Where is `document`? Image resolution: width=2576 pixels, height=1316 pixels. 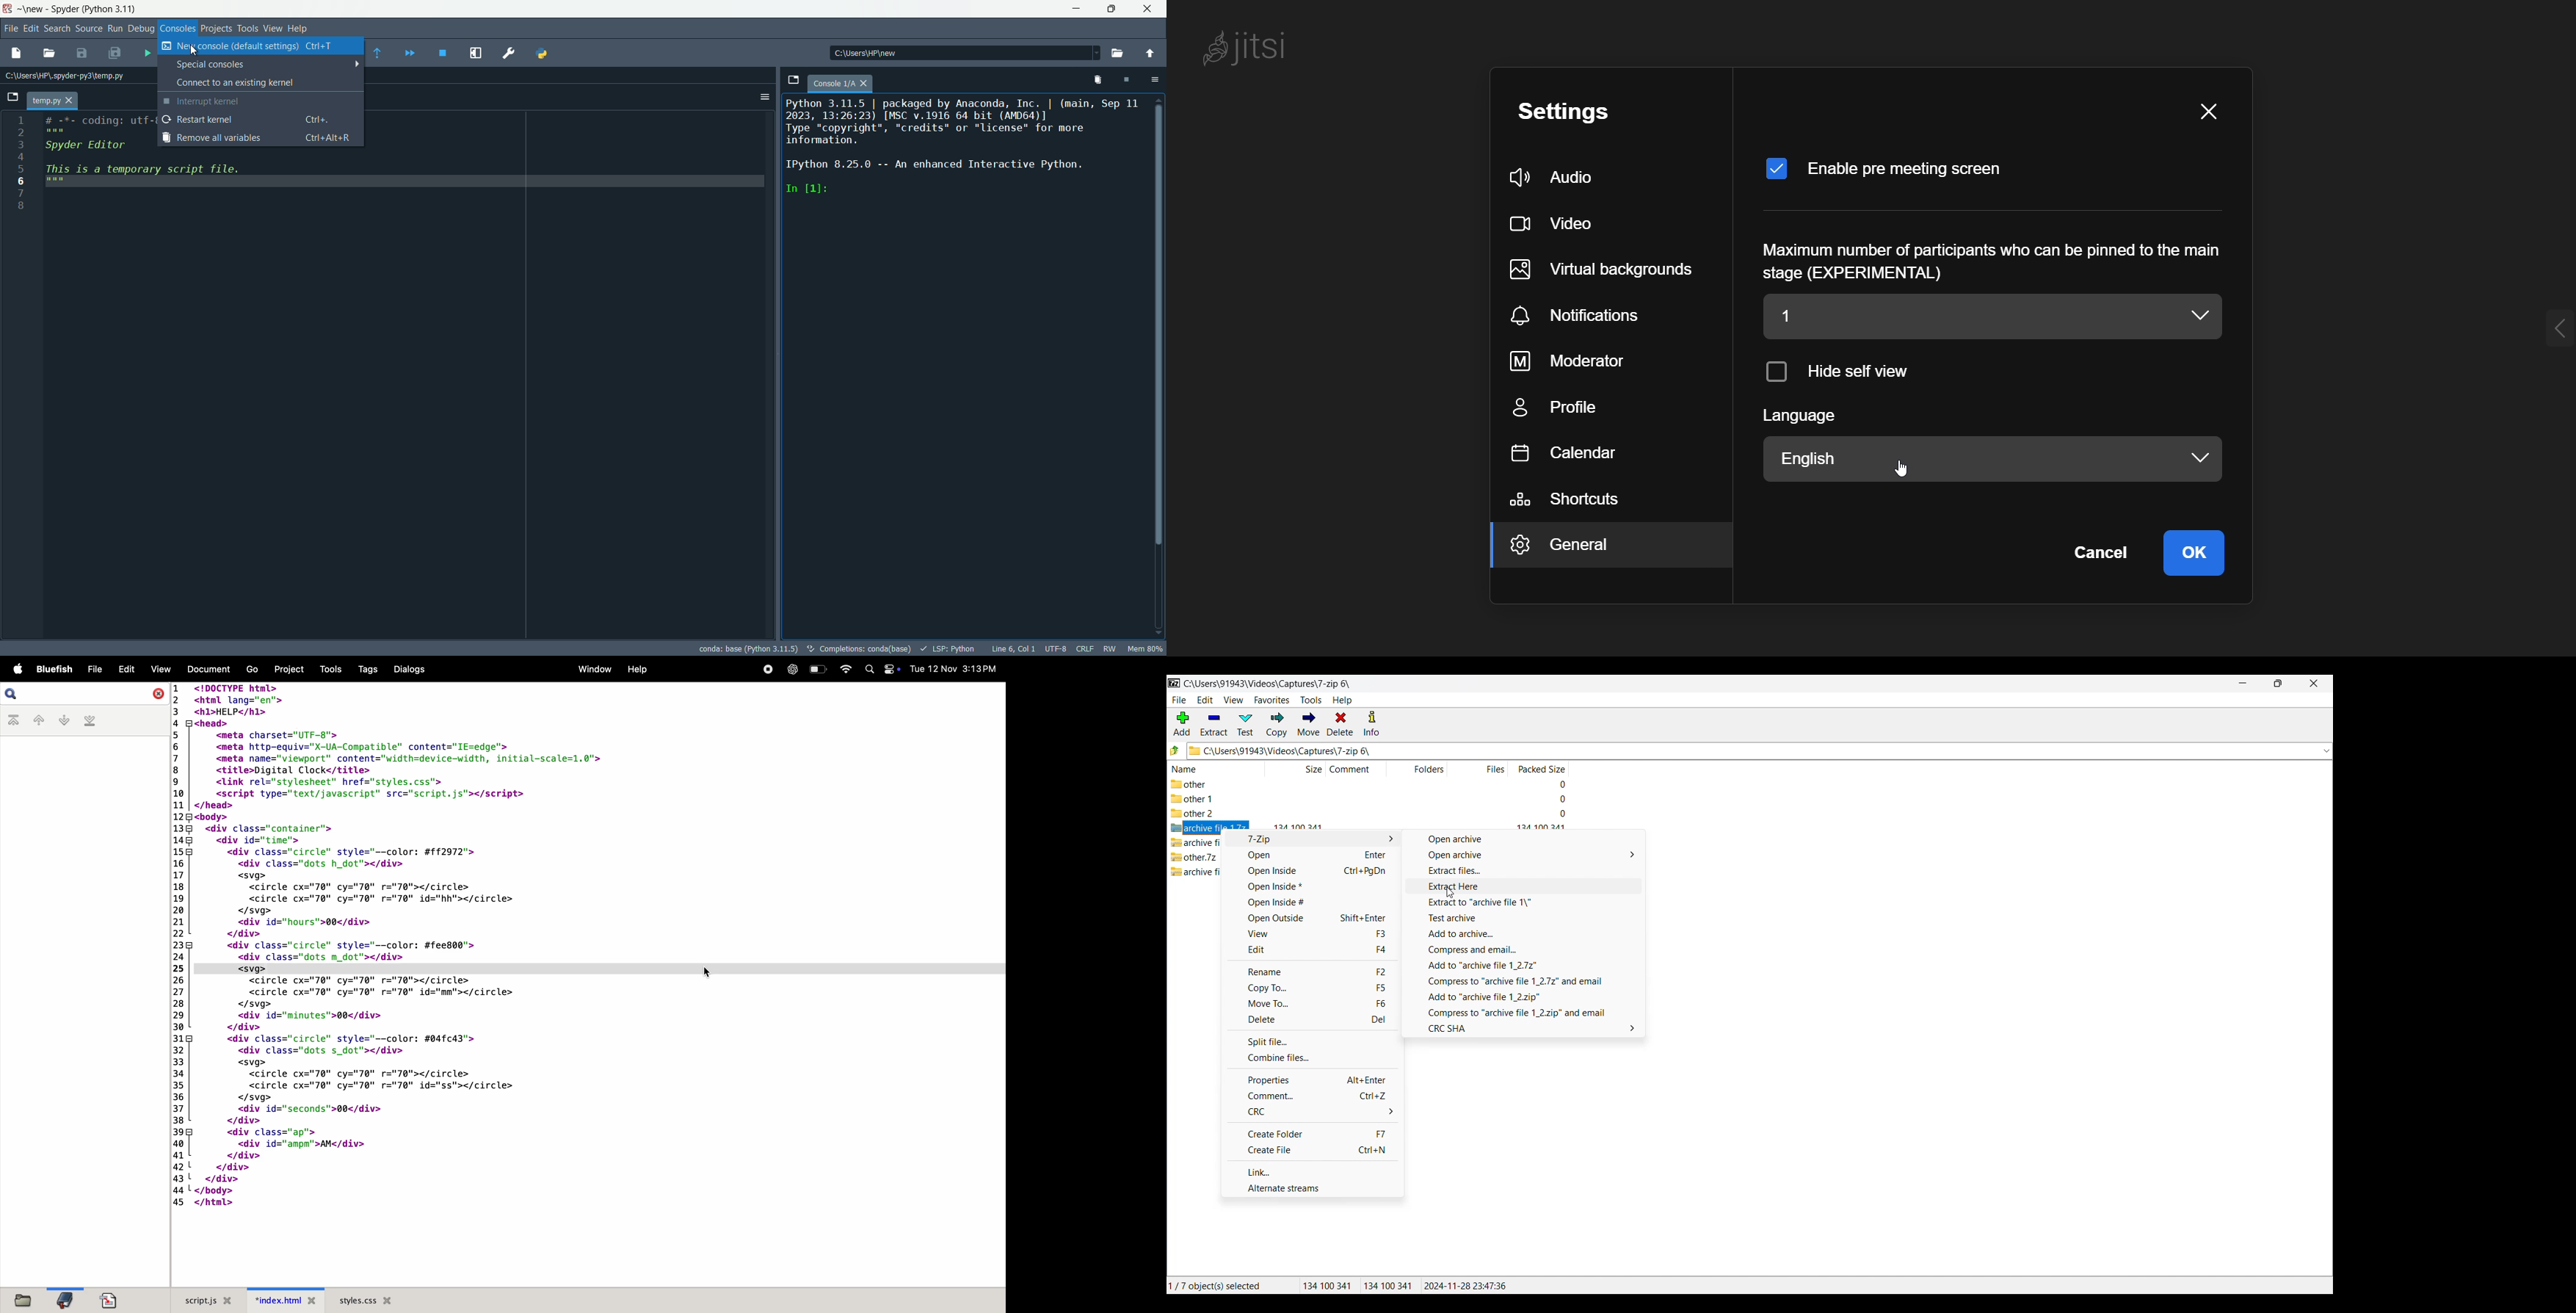 document is located at coordinates (109, 1300).